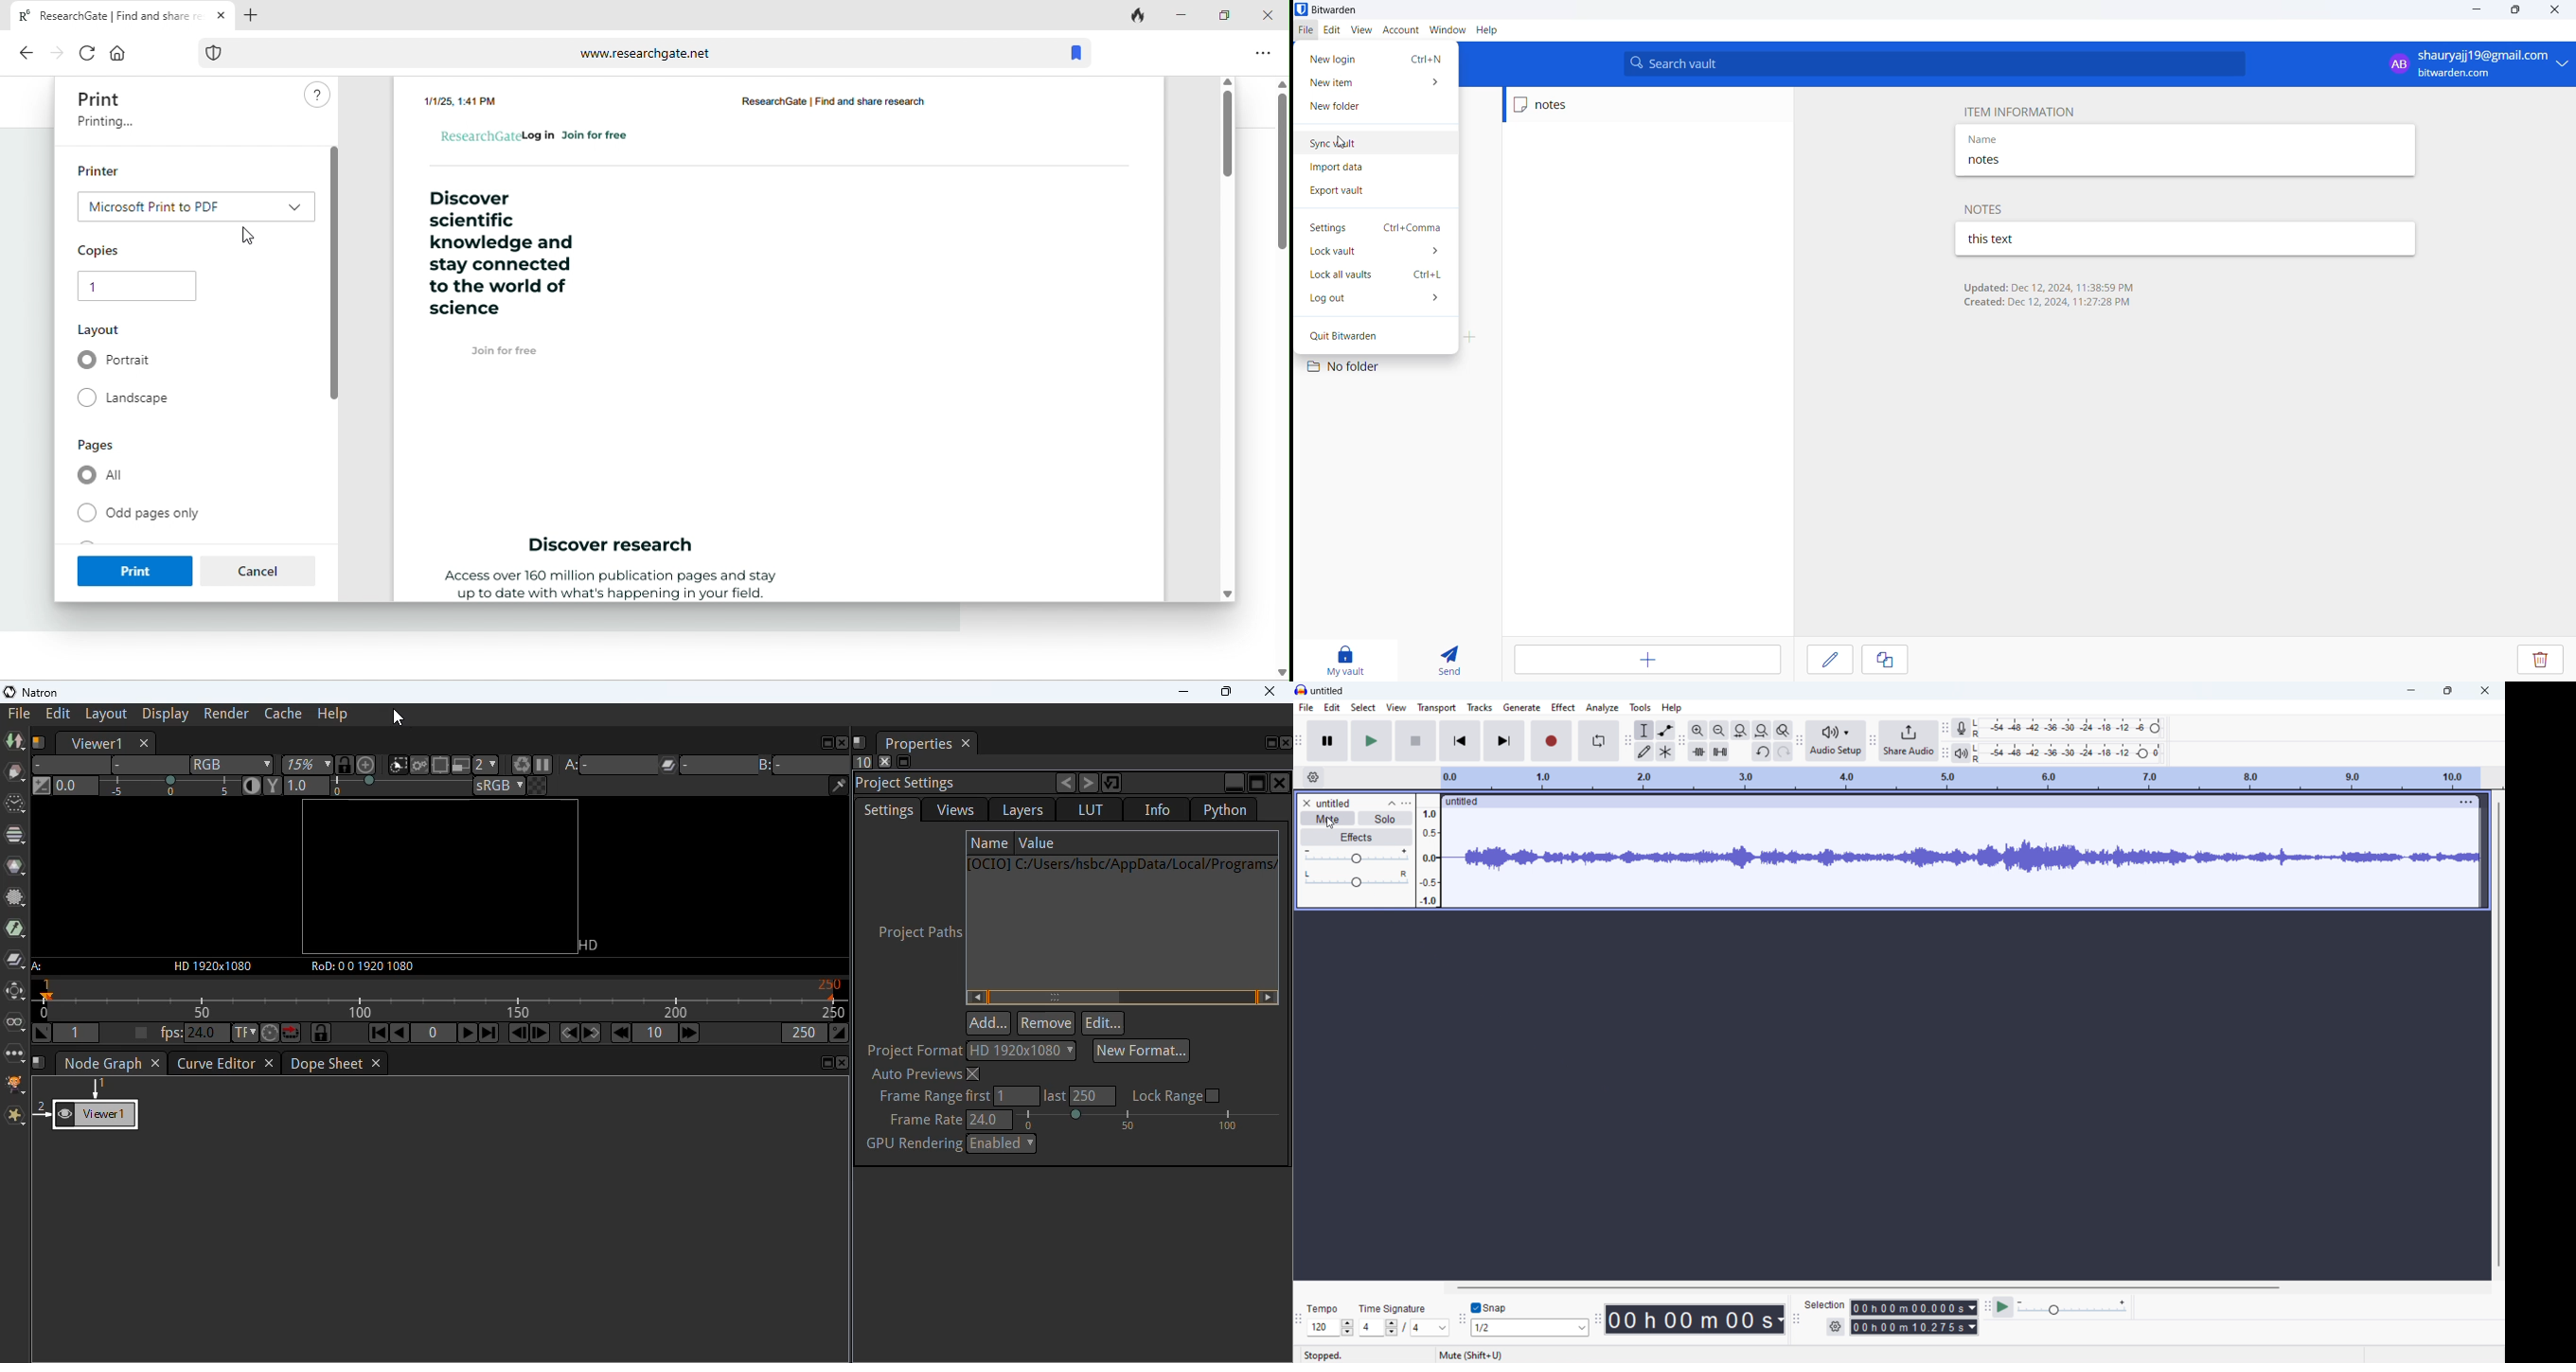 The image size is (2576, 1372). Describe the element at coordinates (1313, 777) in the screenshot. I see `timeline settings` at that location.